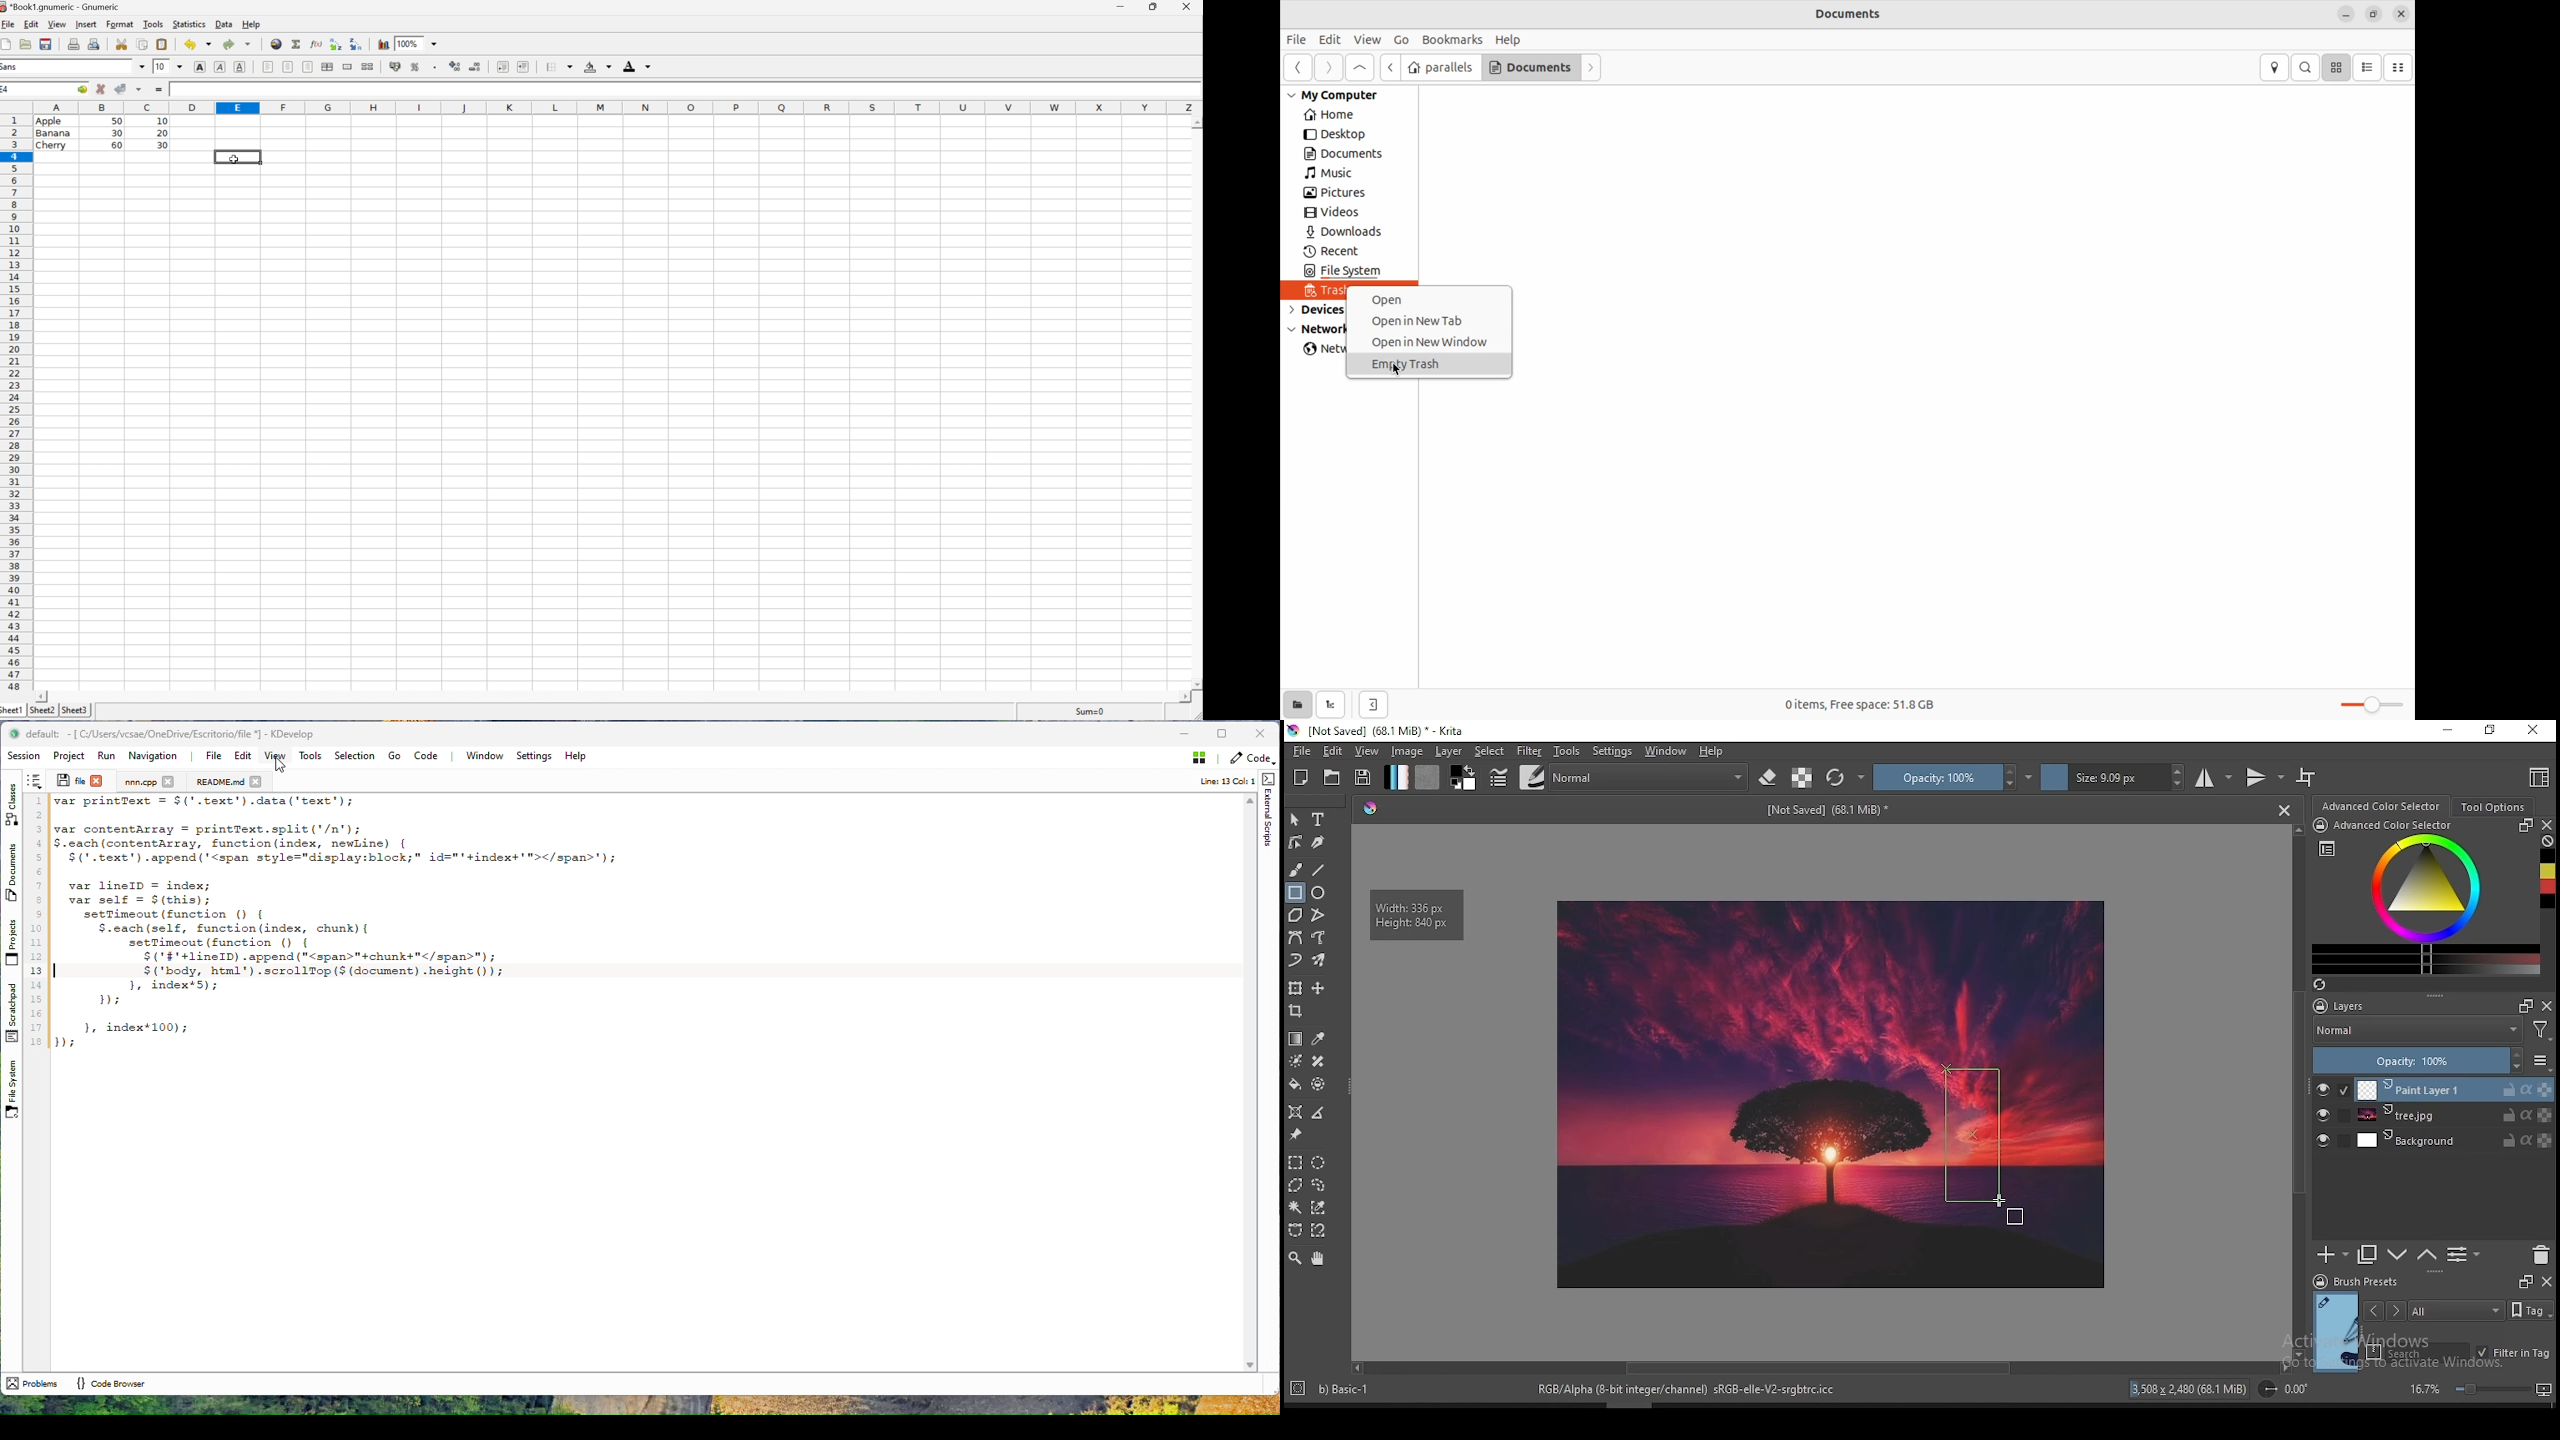  I want to click on tags, so click(2457, 1310).